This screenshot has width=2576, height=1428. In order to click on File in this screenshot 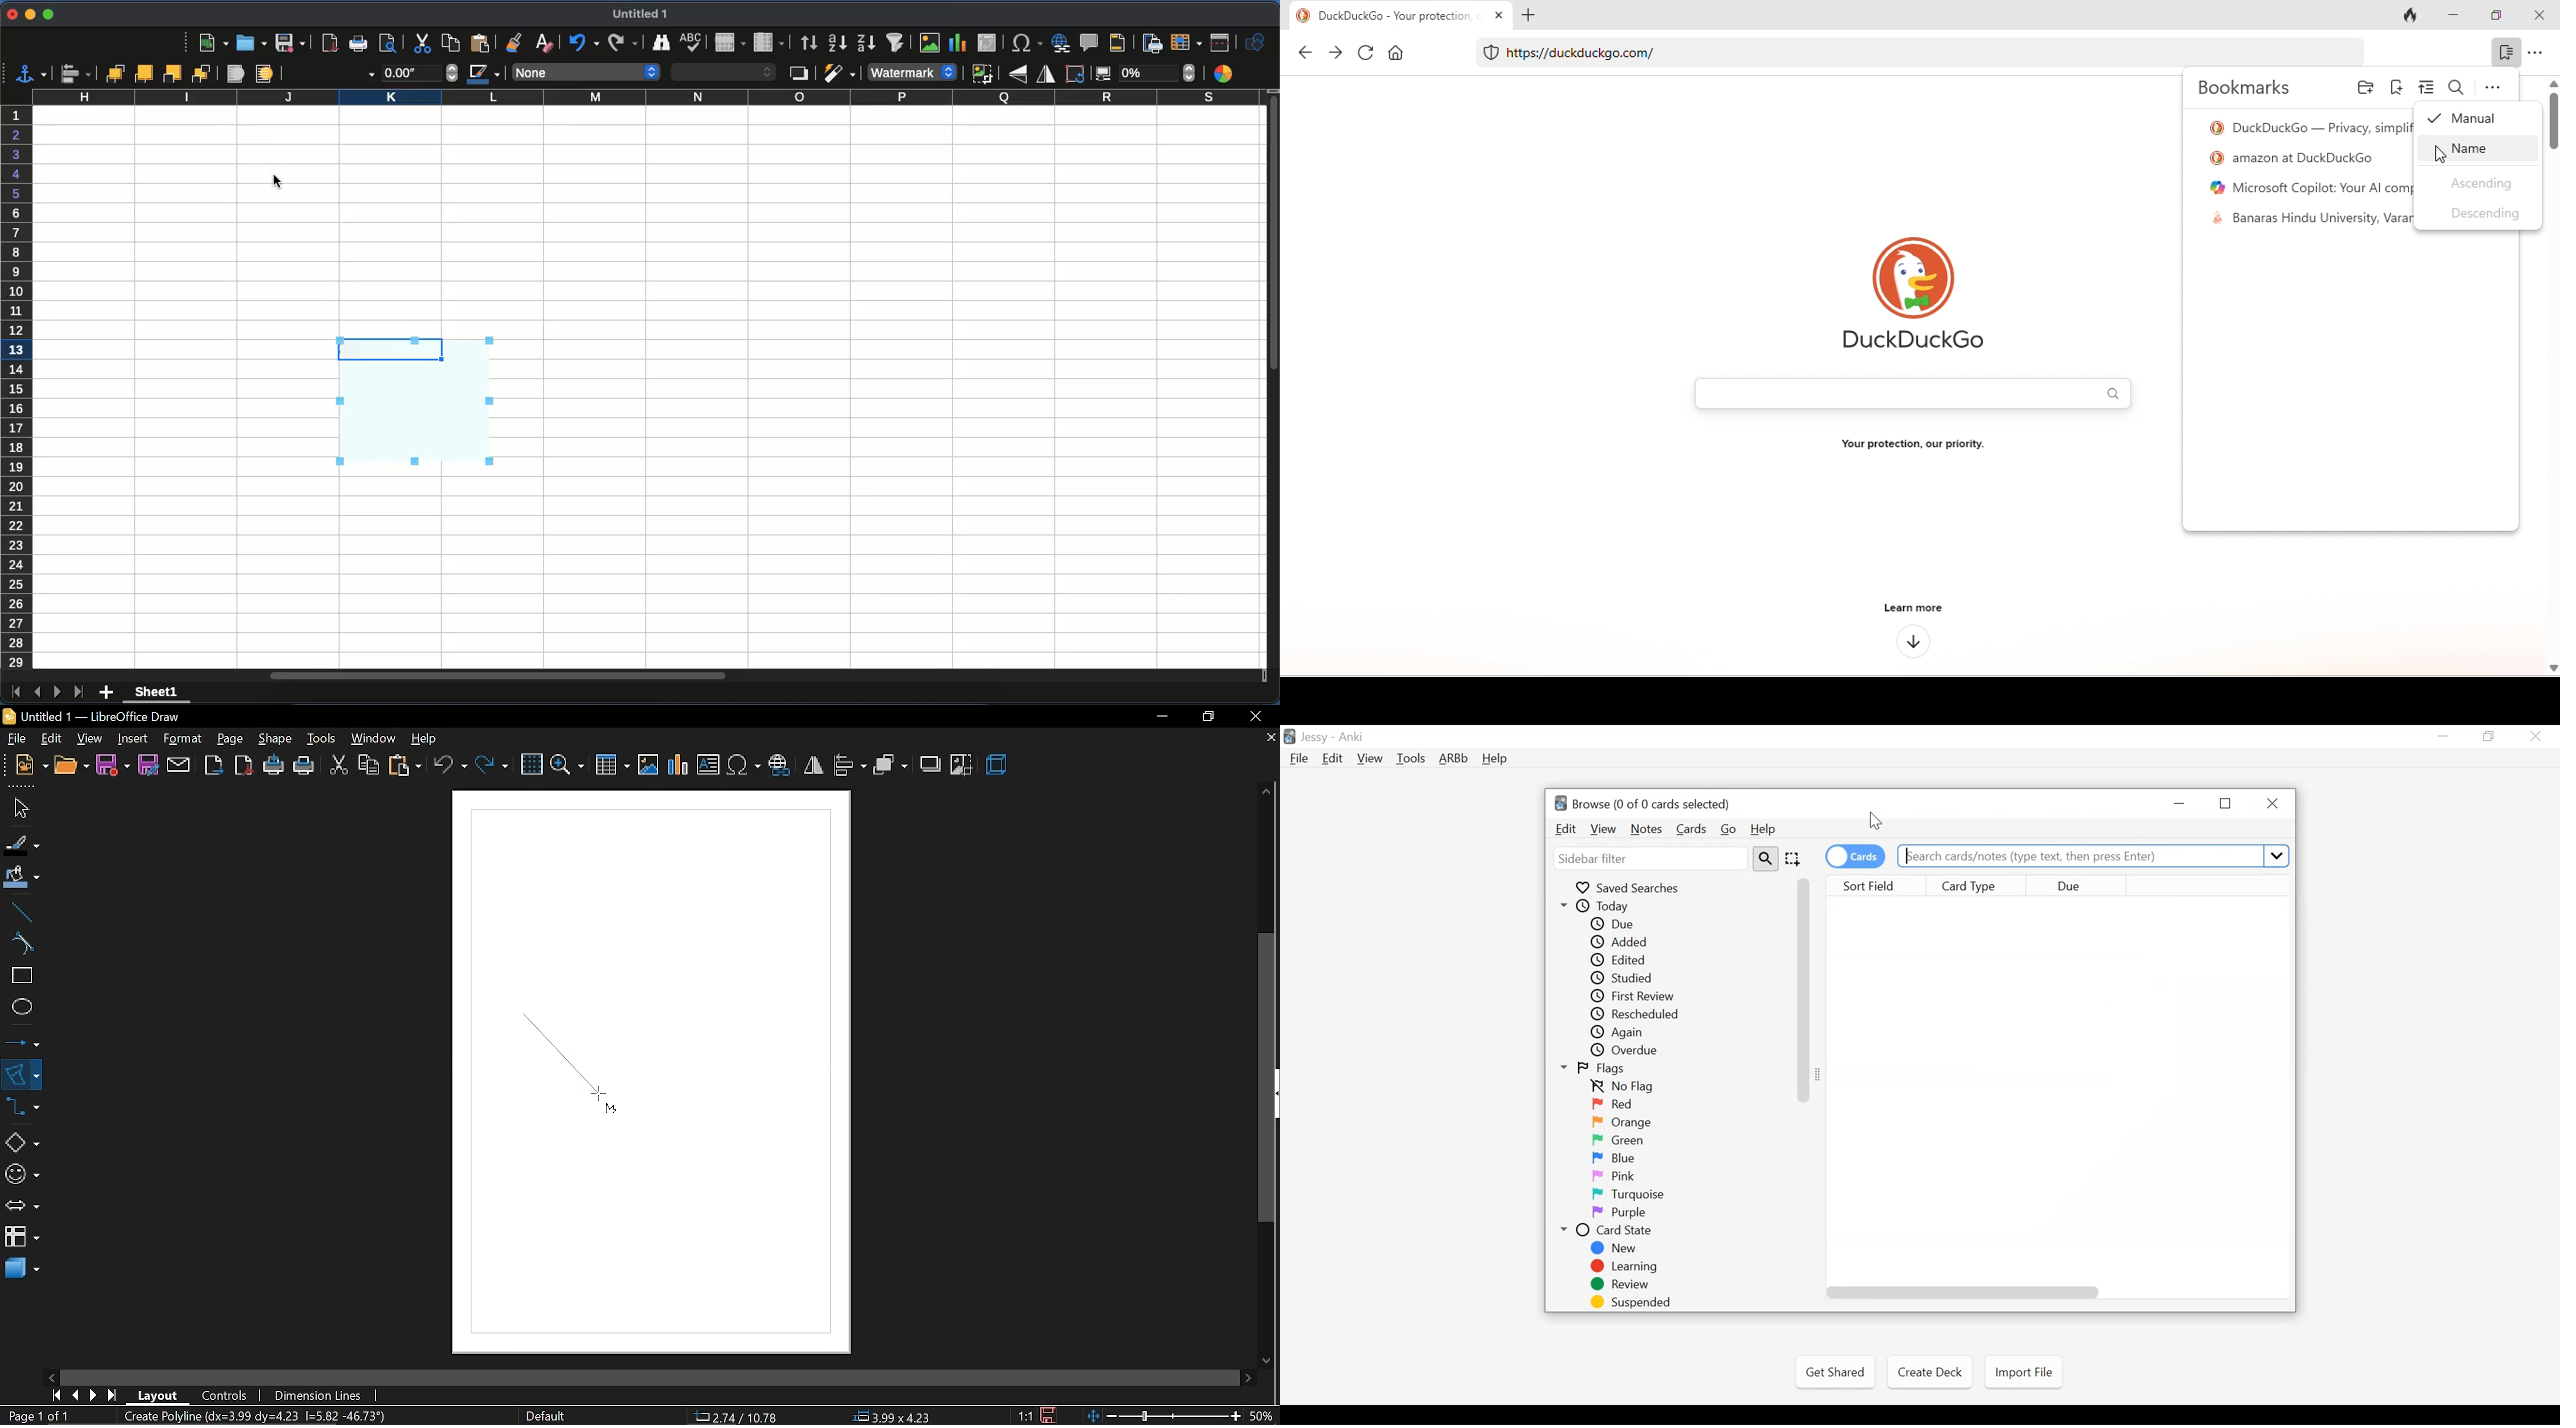, I will do `click(1302, 760)`.